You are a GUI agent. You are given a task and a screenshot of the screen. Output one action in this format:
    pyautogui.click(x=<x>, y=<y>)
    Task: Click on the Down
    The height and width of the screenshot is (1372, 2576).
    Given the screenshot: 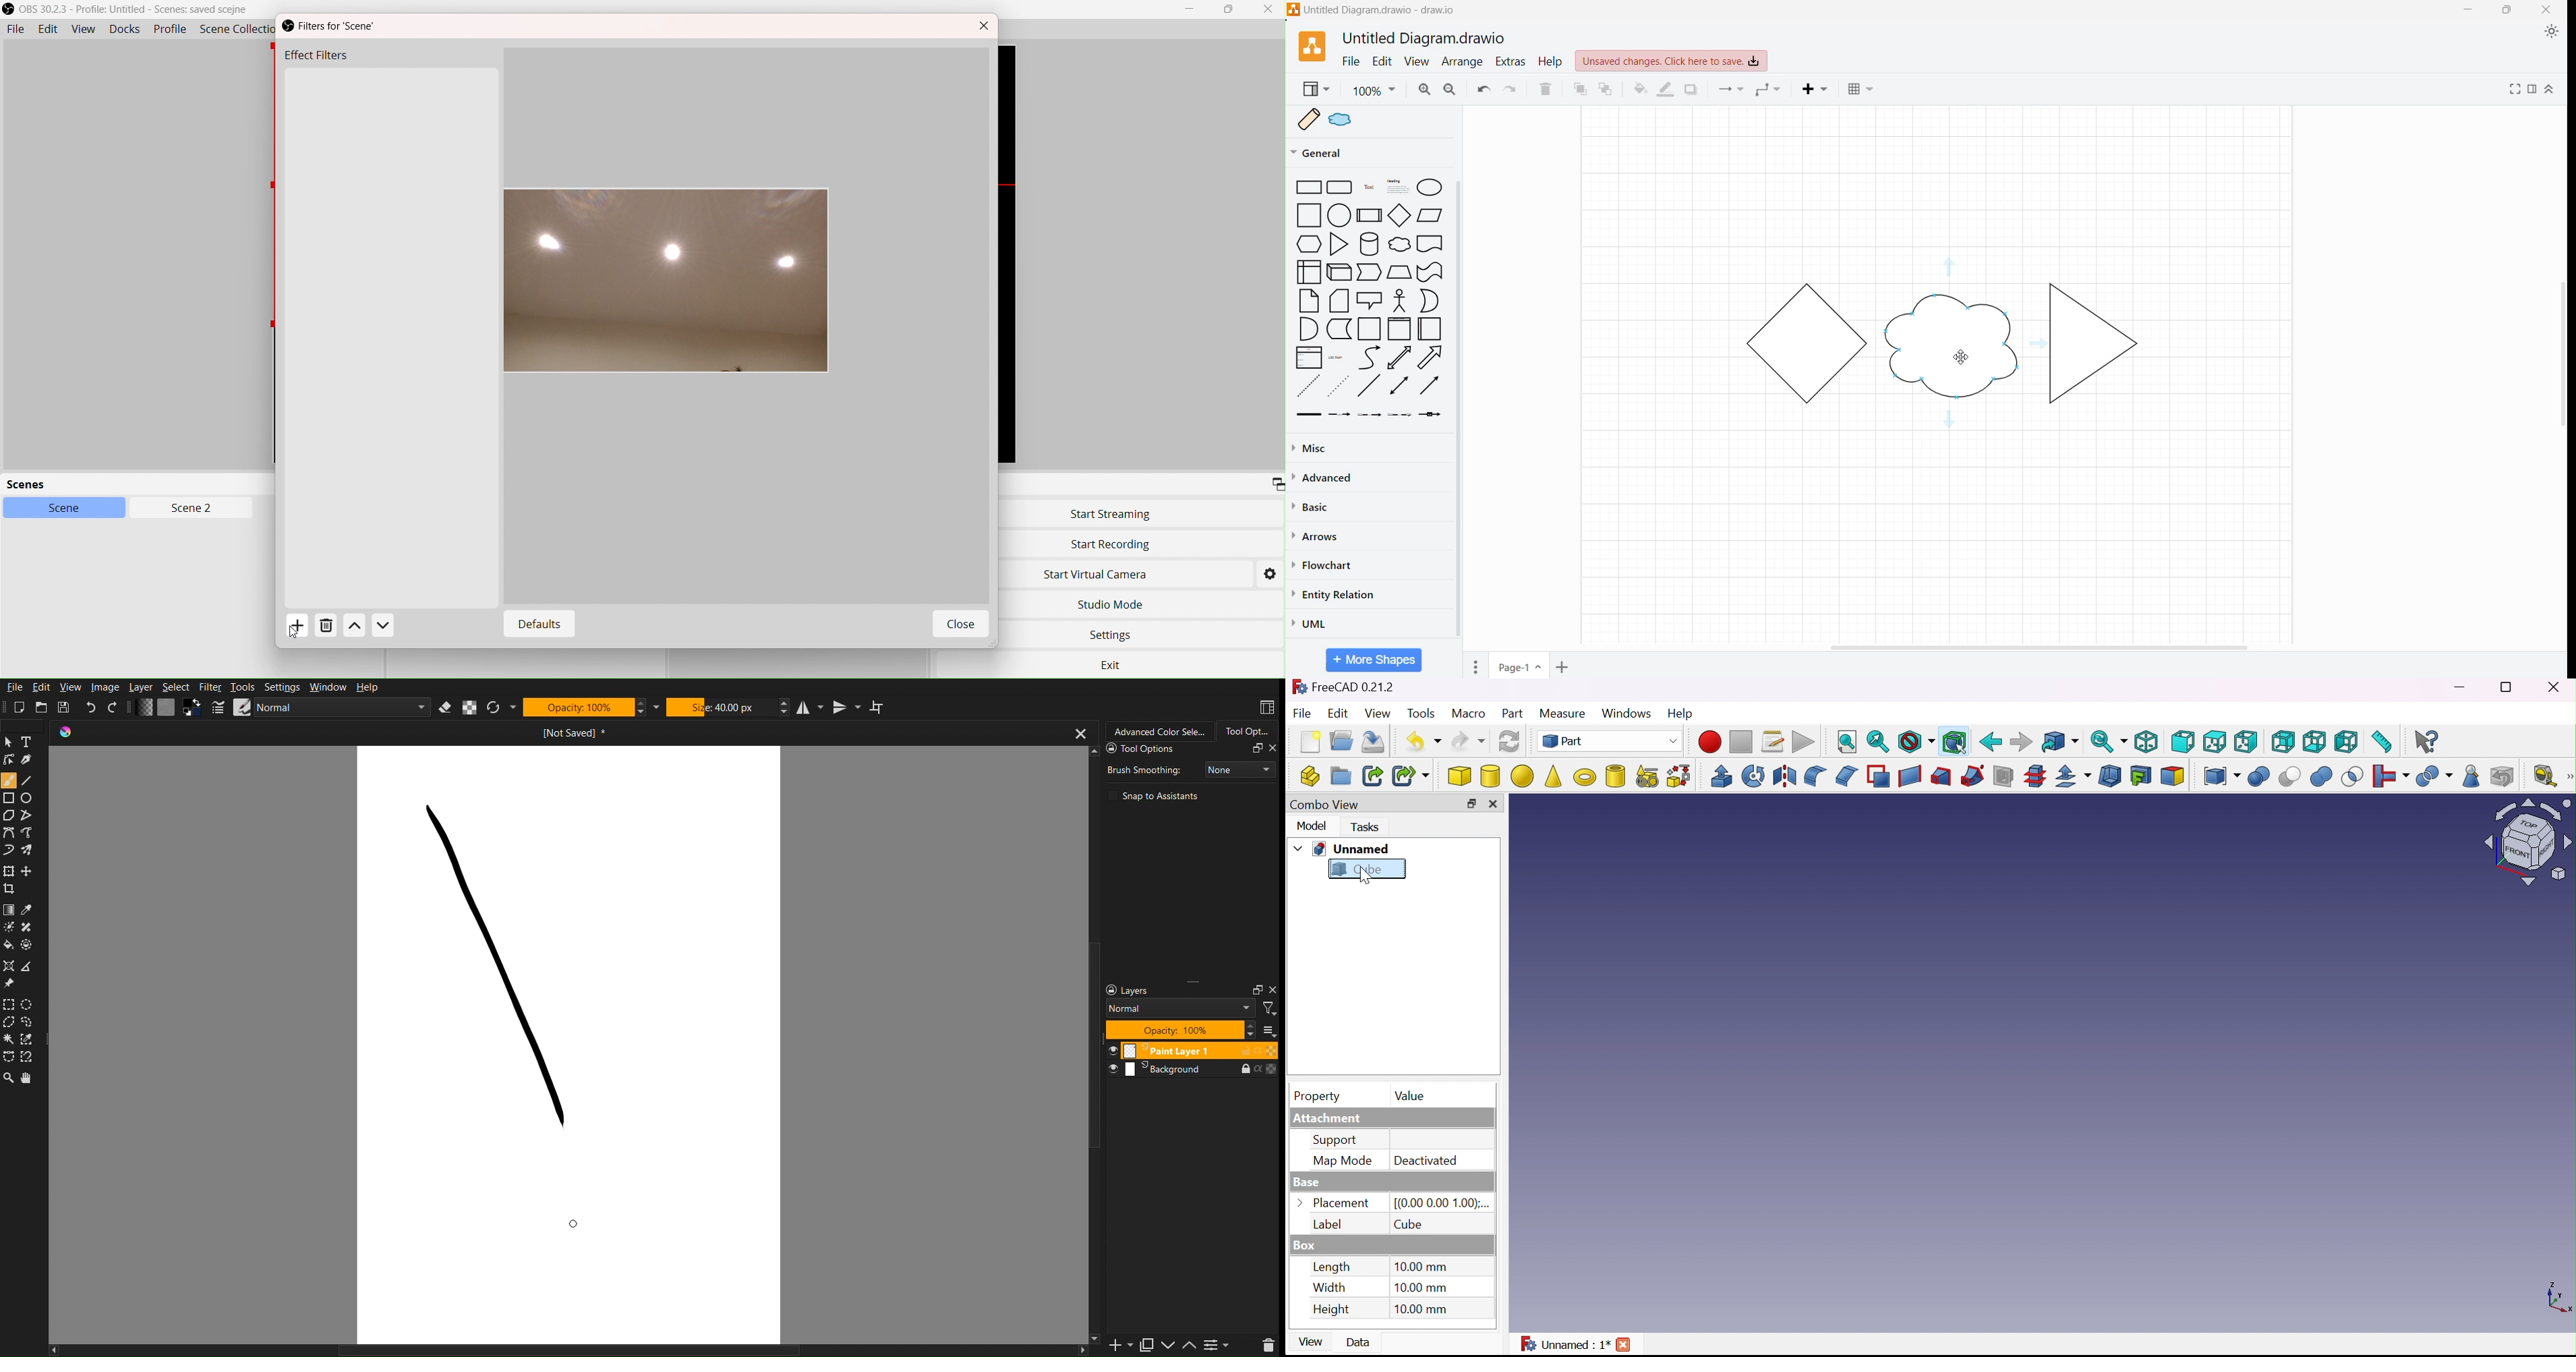 What is the action you would take?
    pyautogui.click(x=1171, y=1346)
    